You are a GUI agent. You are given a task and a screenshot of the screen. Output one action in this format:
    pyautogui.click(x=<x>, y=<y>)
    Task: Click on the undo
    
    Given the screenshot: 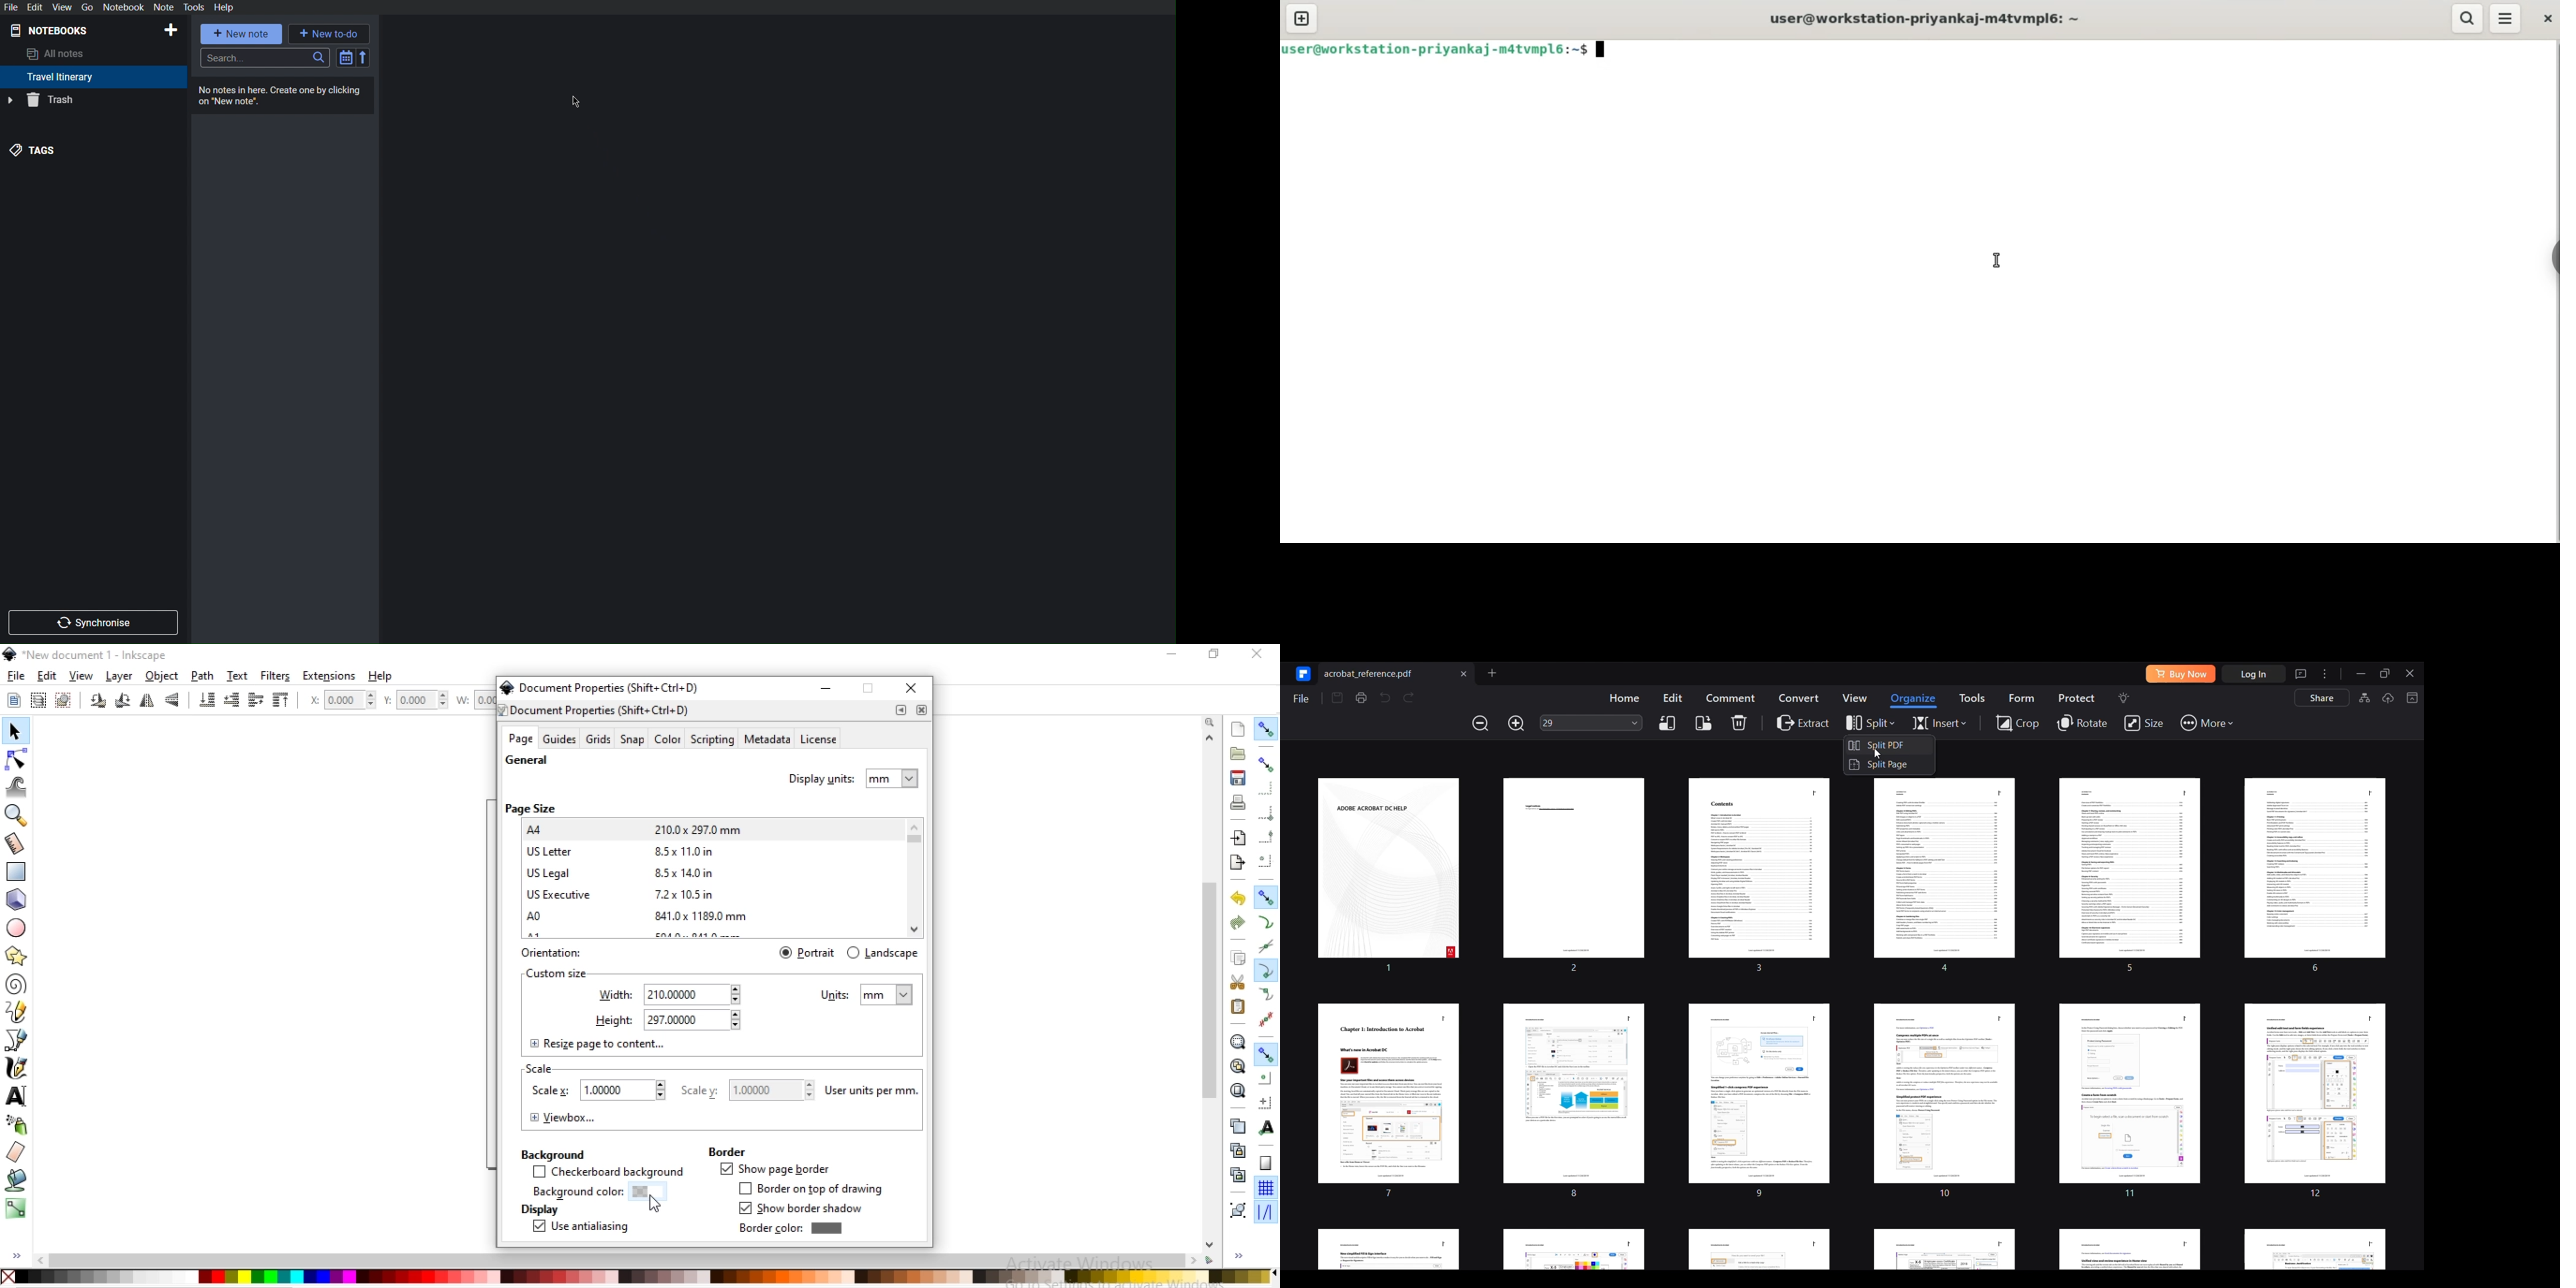 What is the action you would take?
    pyautogui.click(x=1235, y=899)
    